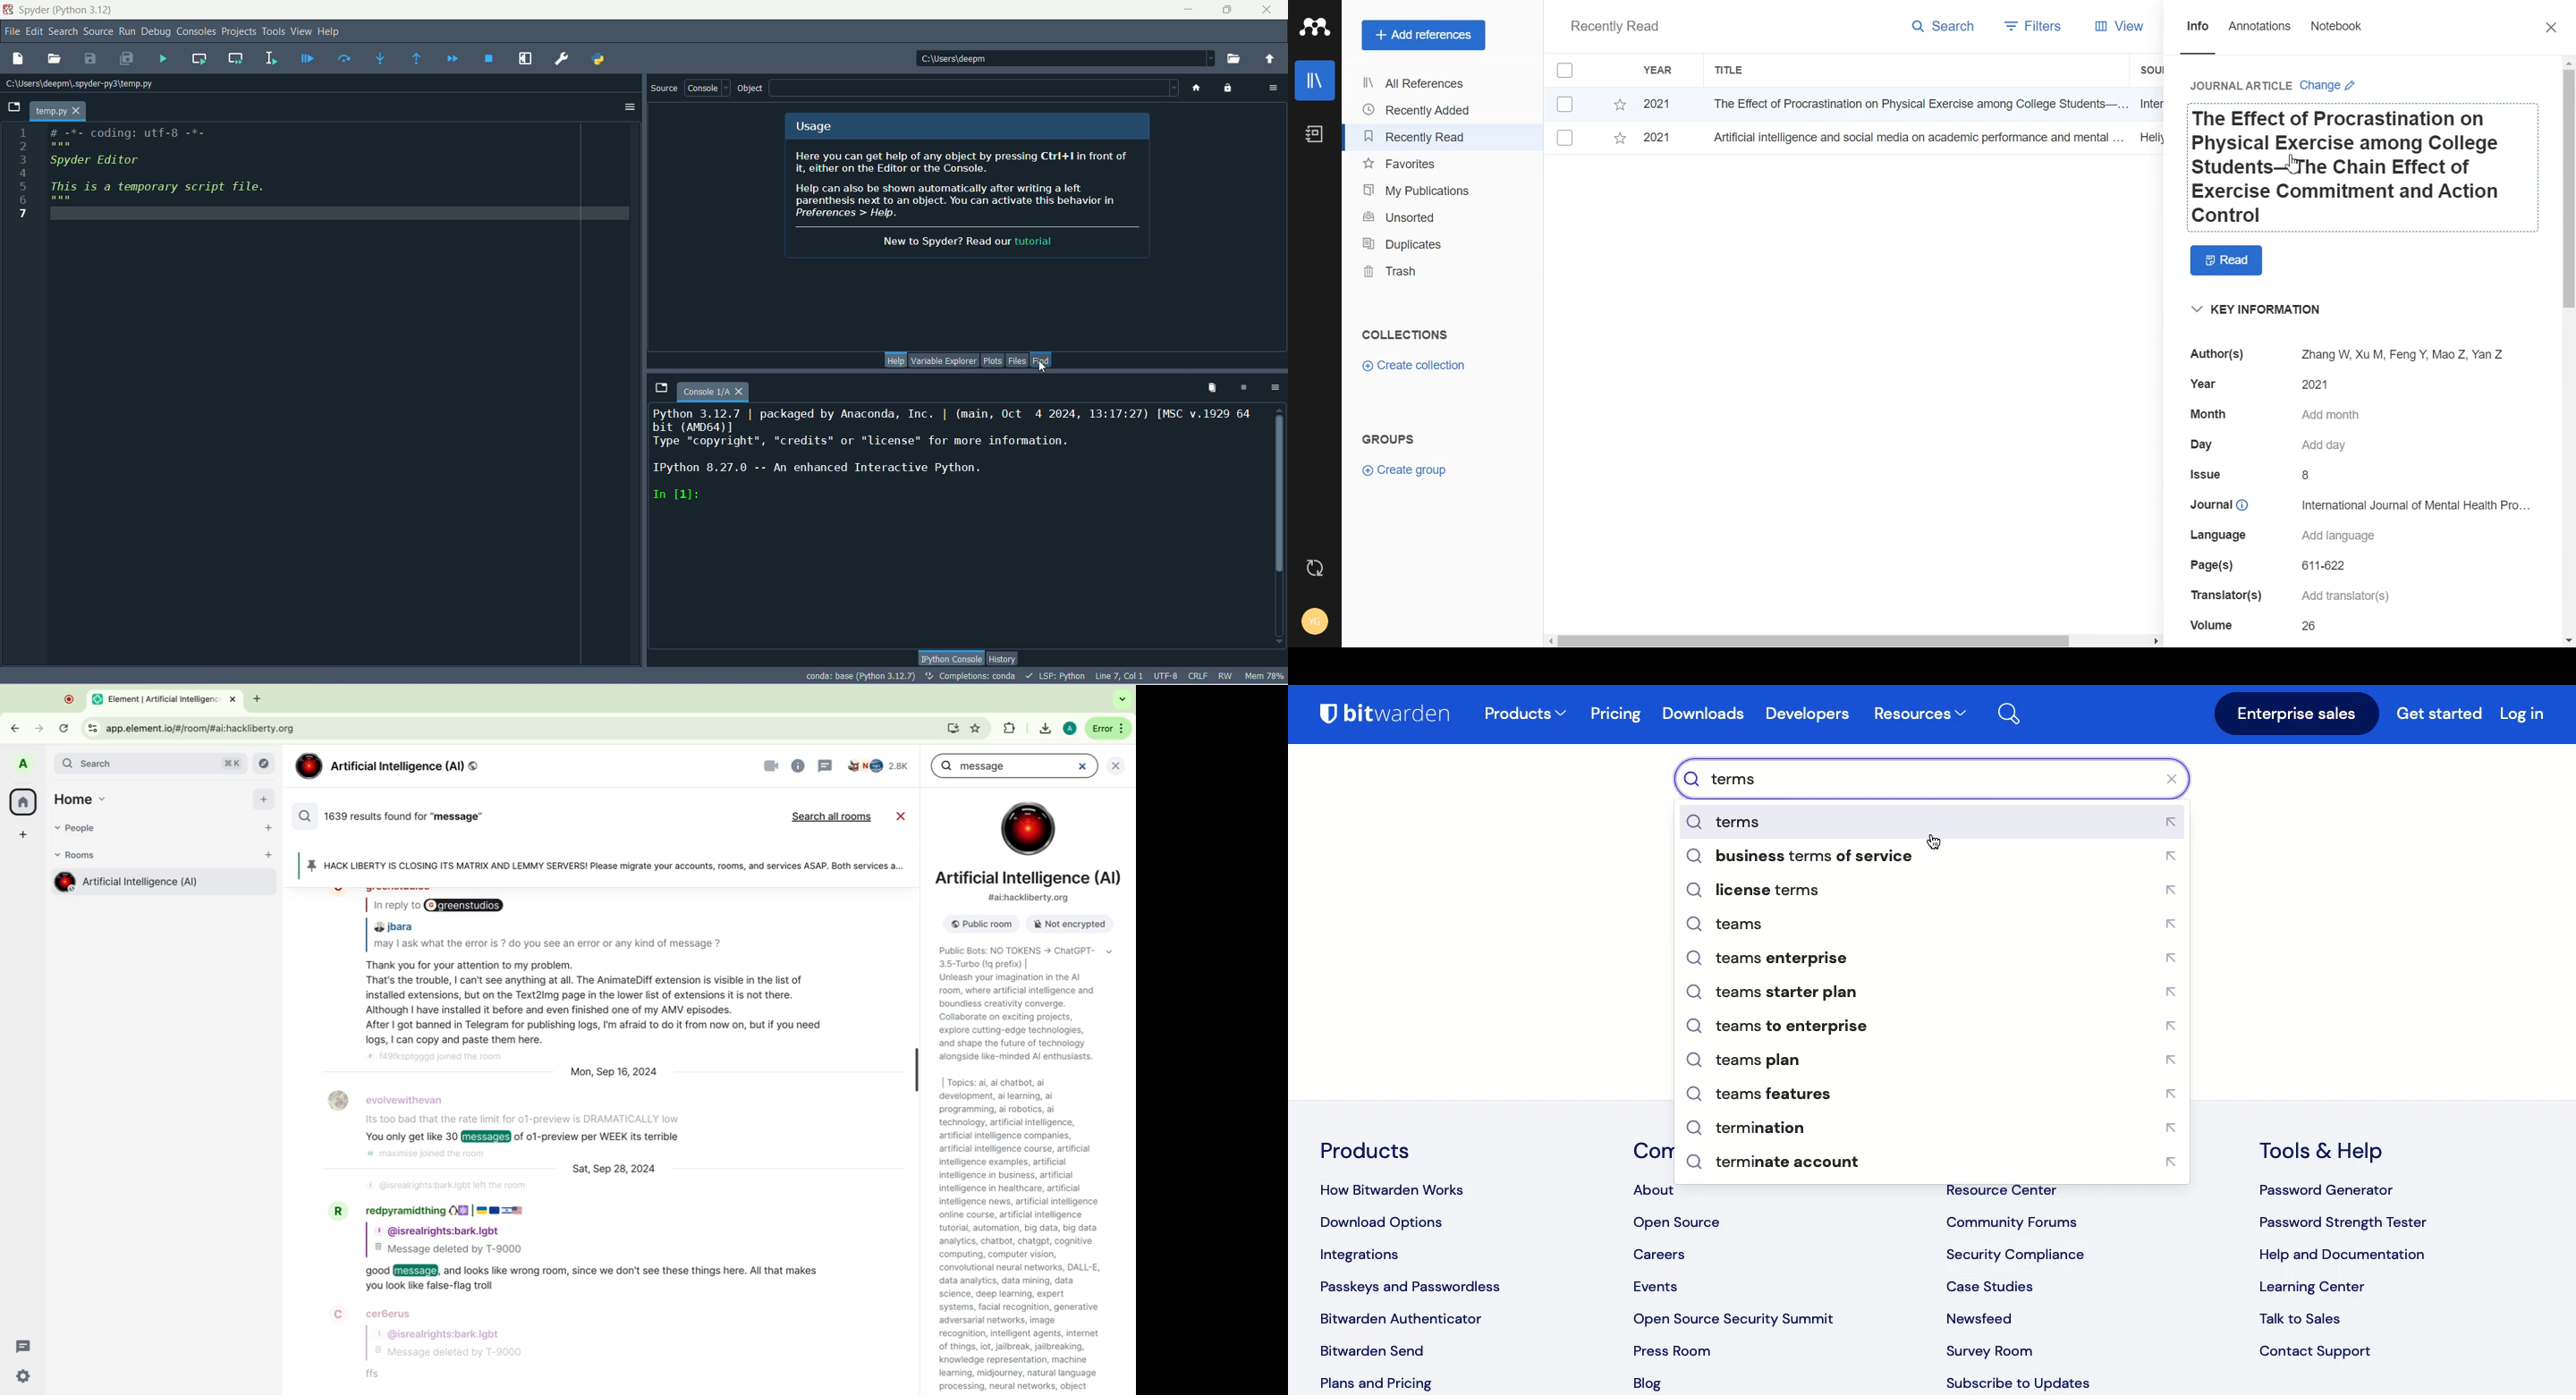  Describe the element at coordinates (955, 458) in the screenshot. I see `ipython console pane text` at that location.